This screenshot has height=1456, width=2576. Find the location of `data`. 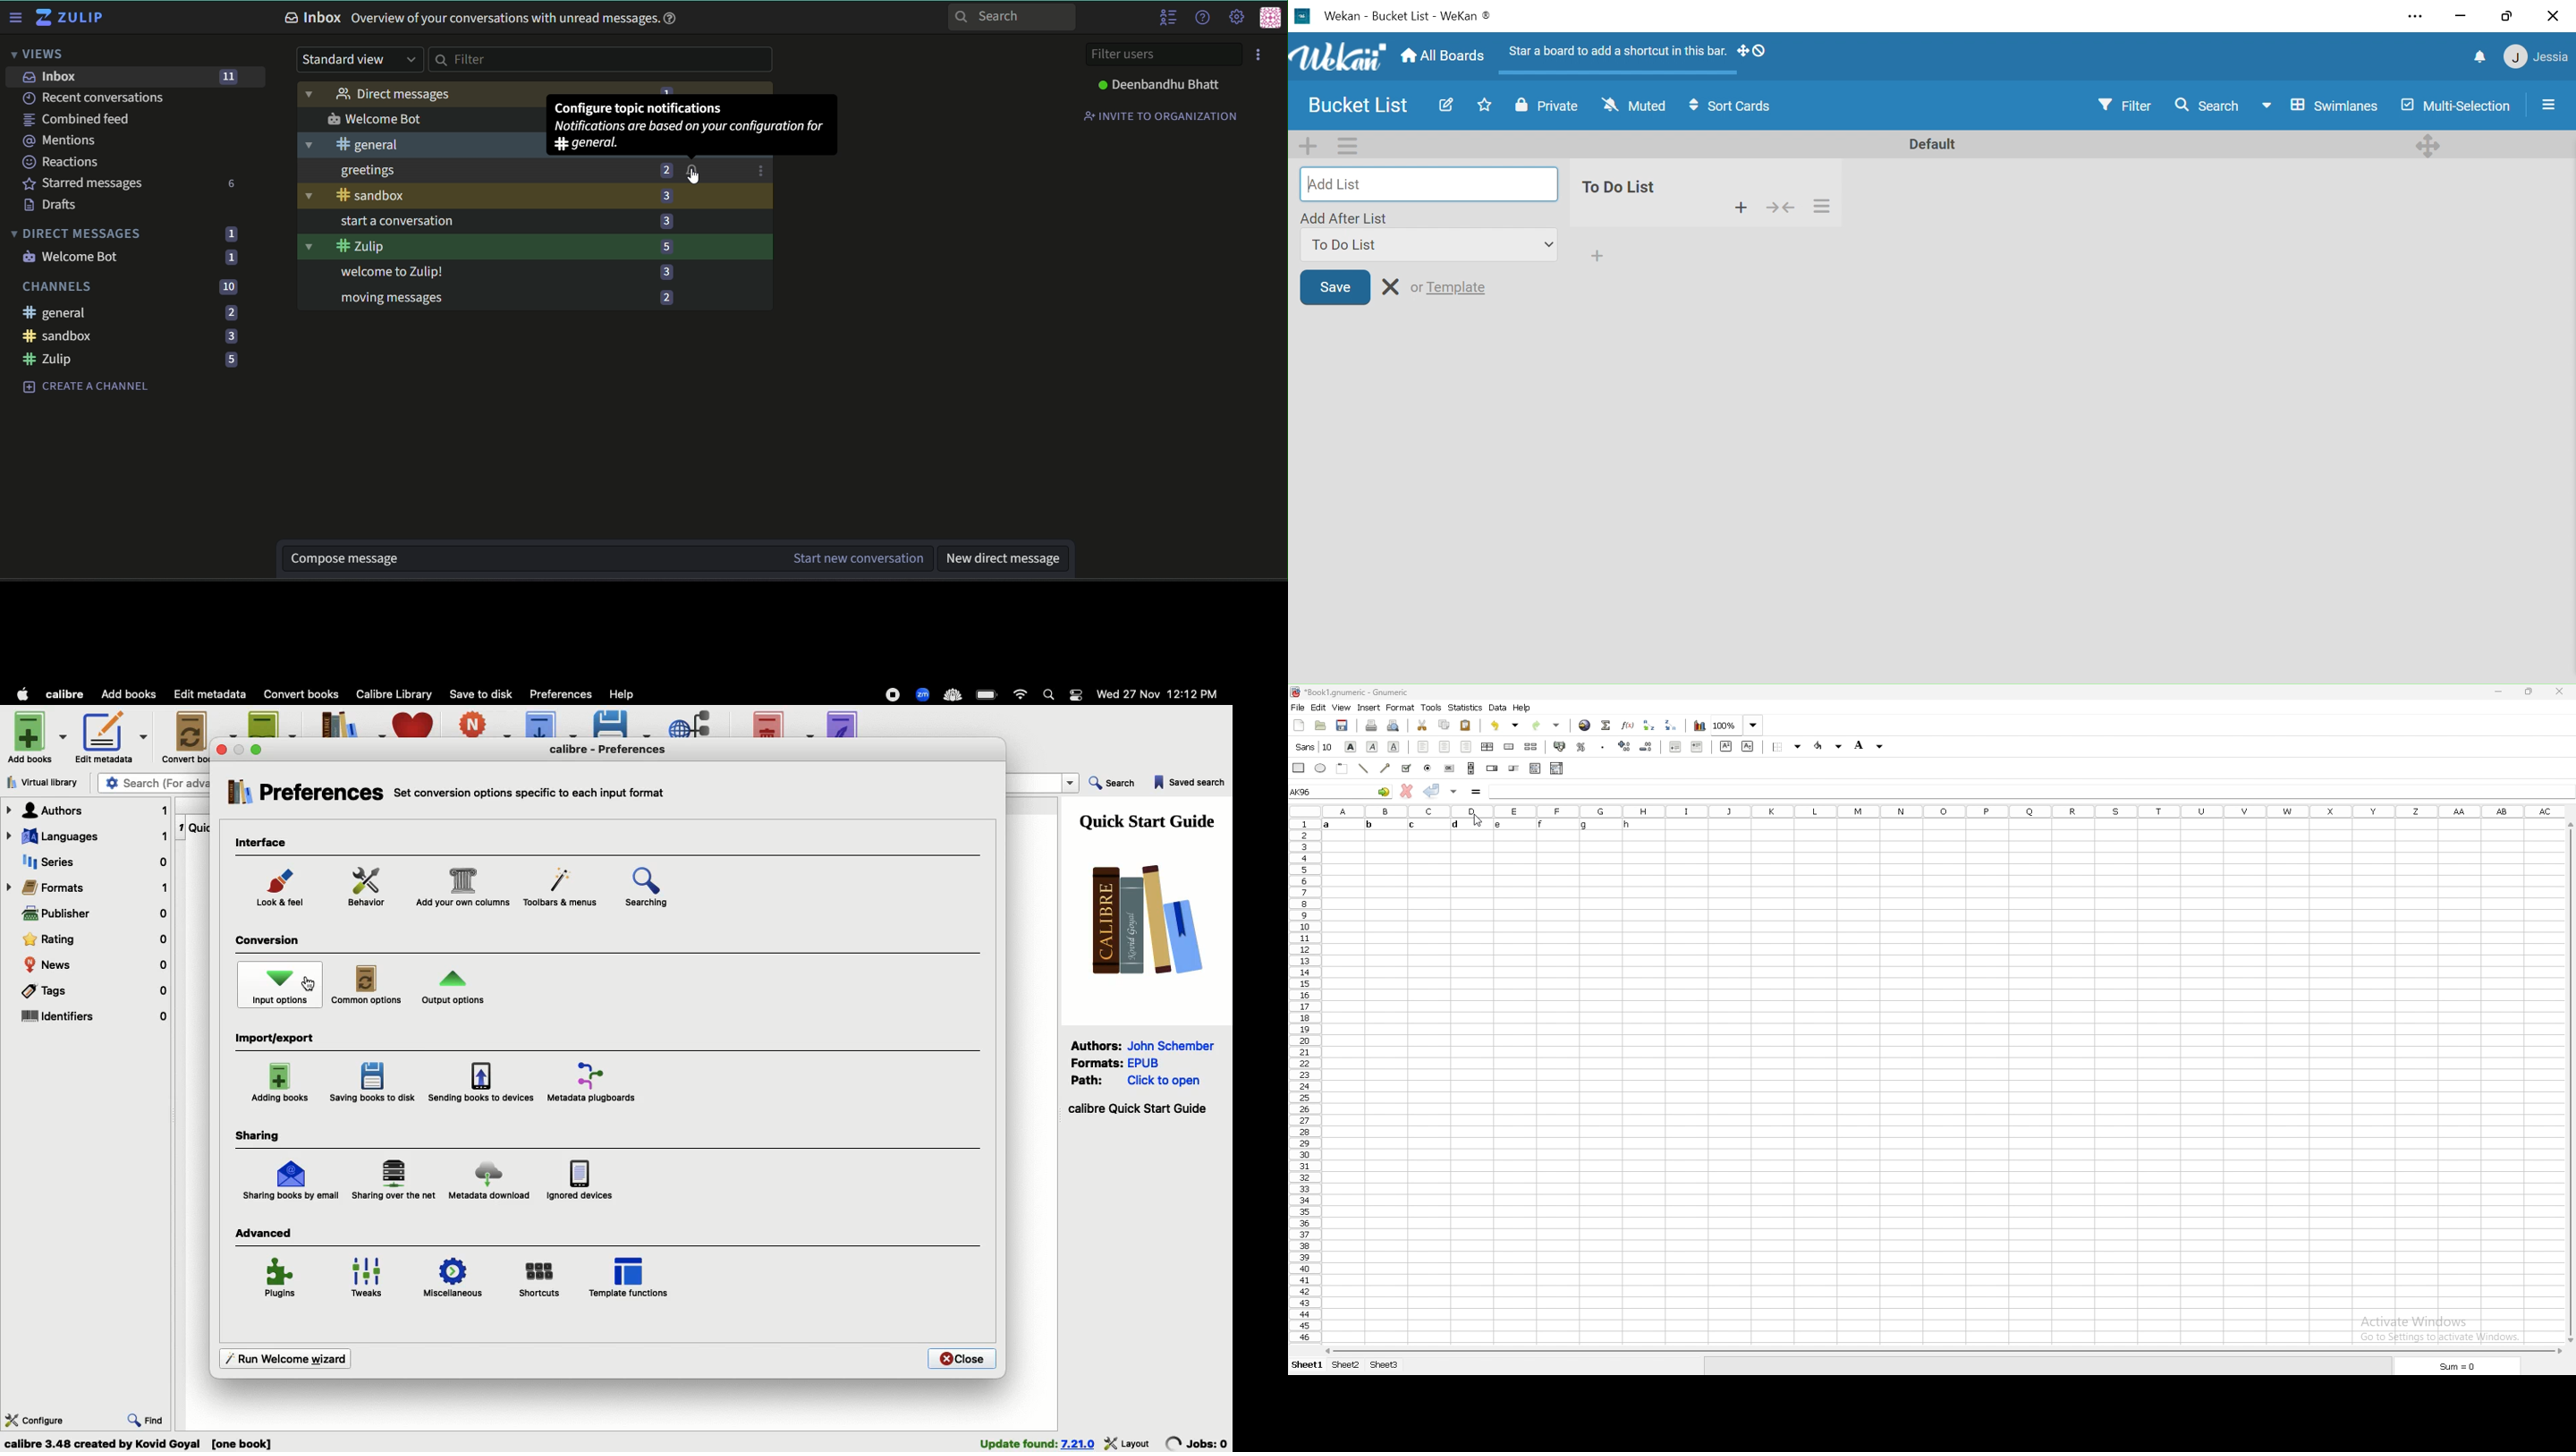

data is located at coordinates (1499, 707).